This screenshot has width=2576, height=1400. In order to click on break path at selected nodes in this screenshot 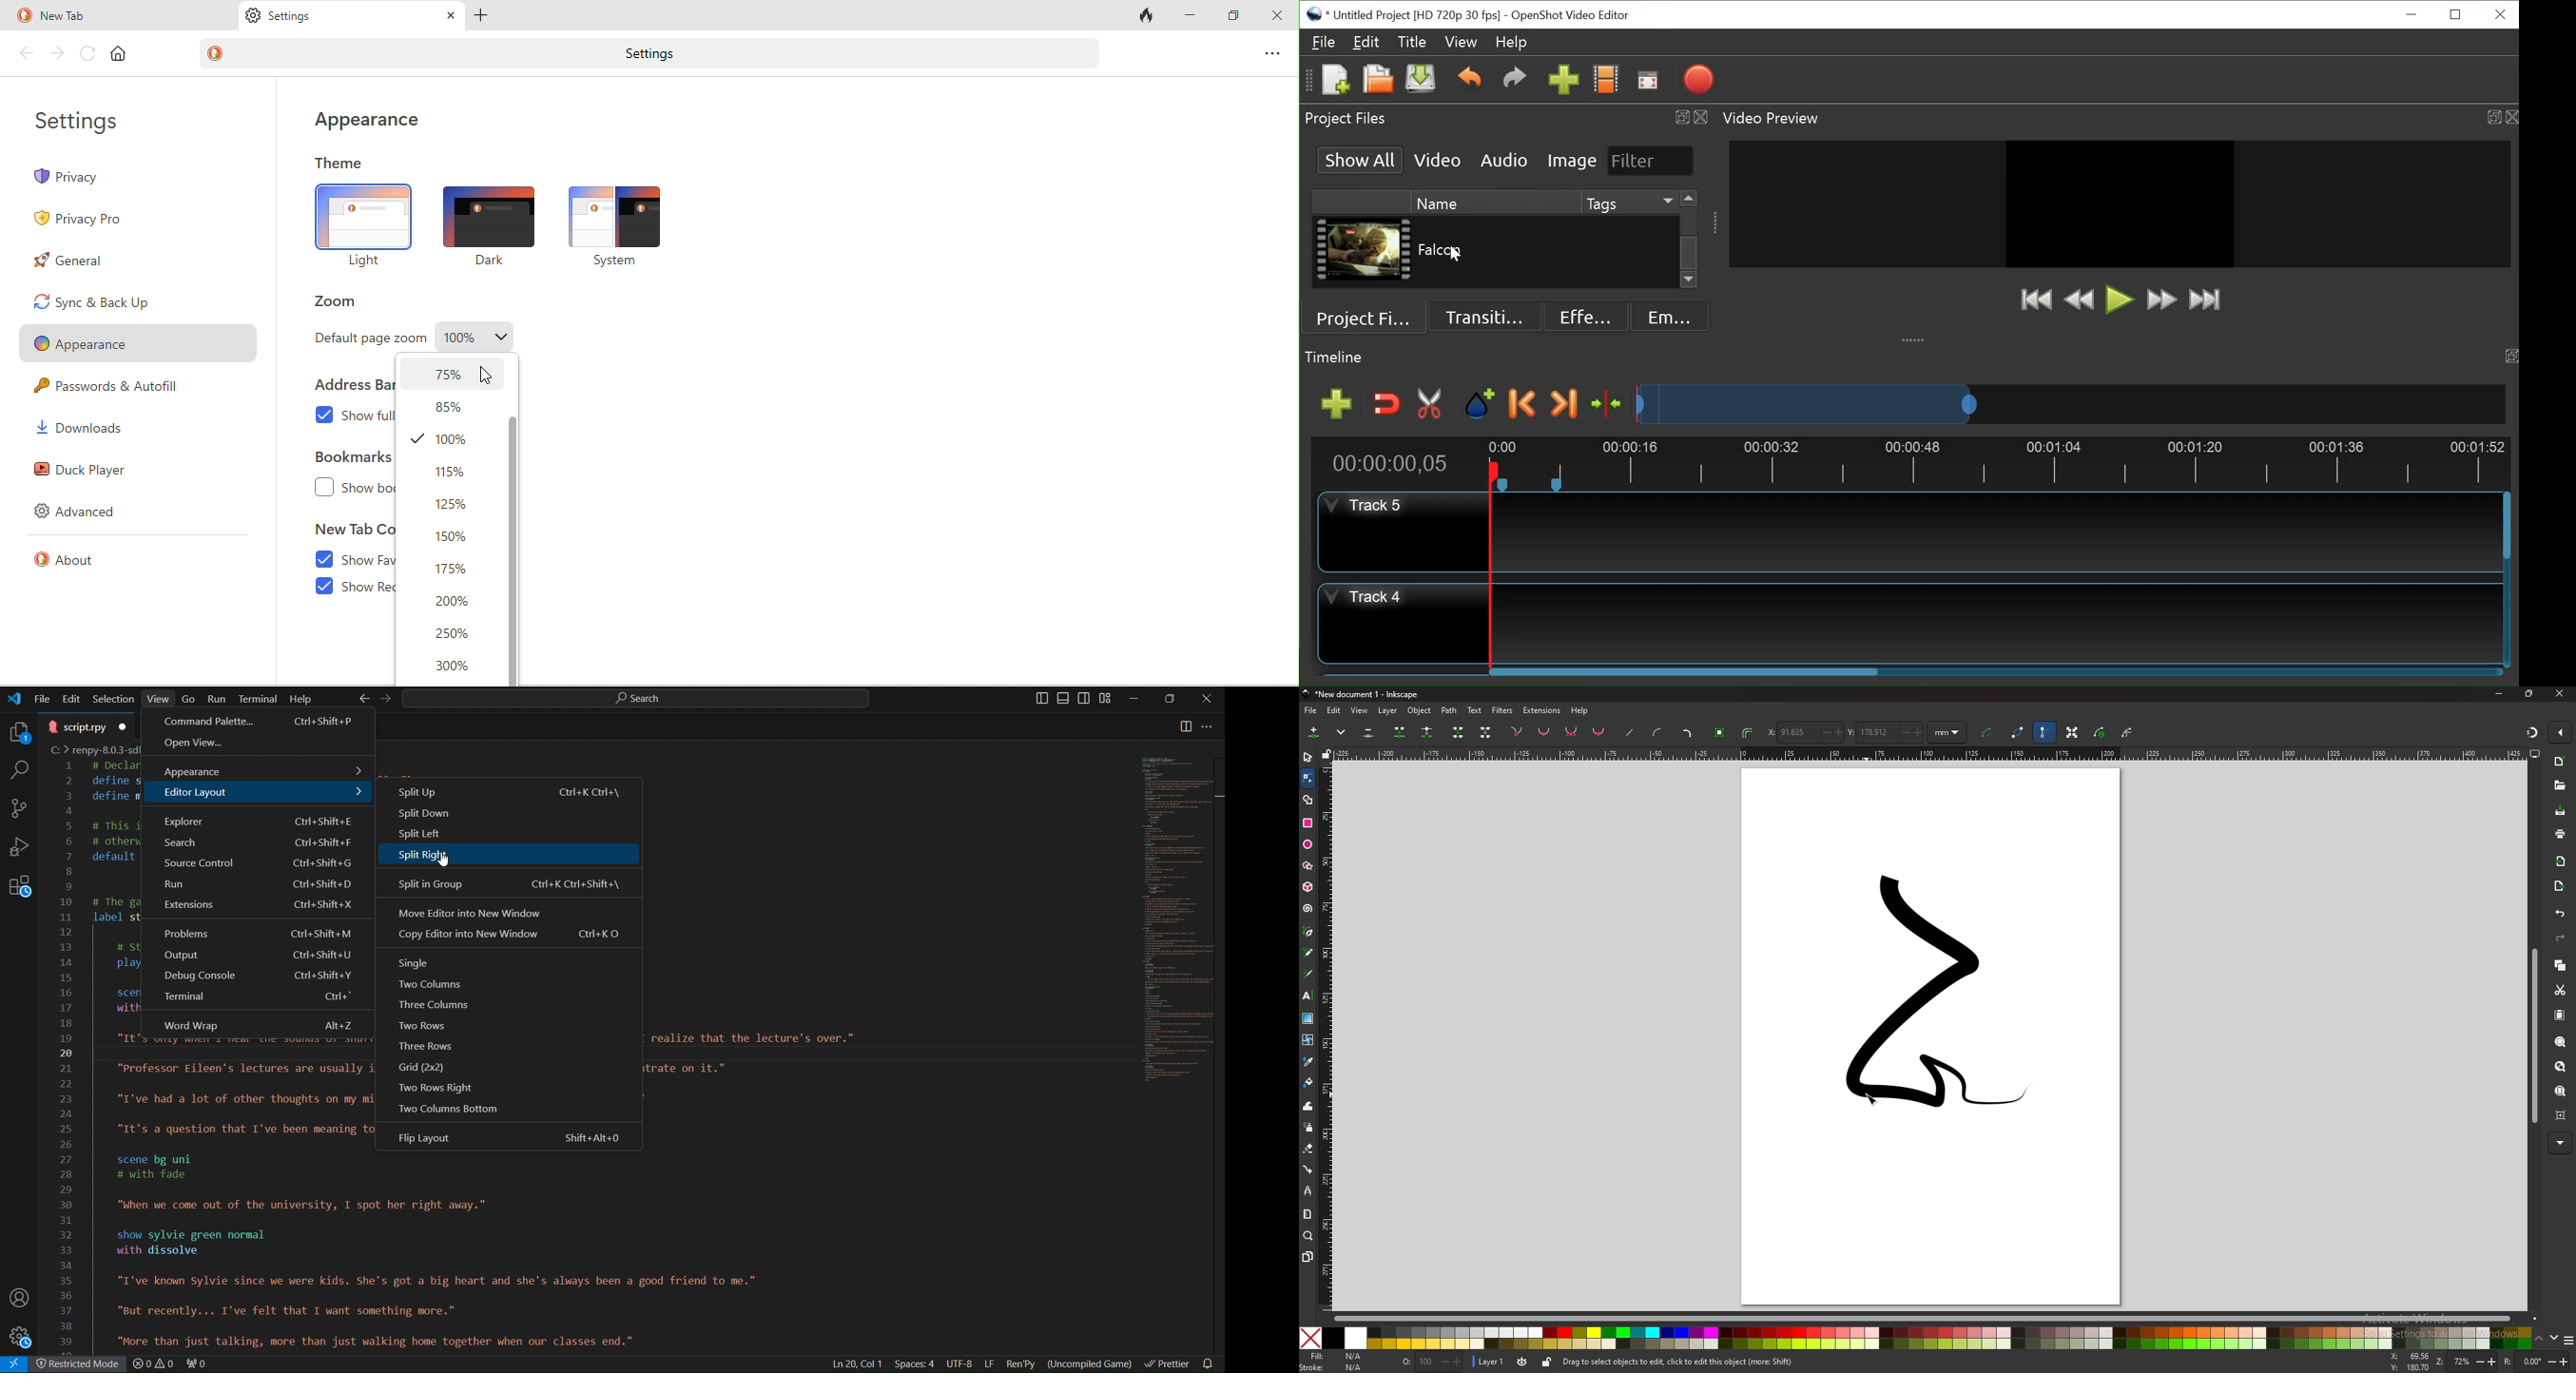, I will do `click(1427, 732)`.